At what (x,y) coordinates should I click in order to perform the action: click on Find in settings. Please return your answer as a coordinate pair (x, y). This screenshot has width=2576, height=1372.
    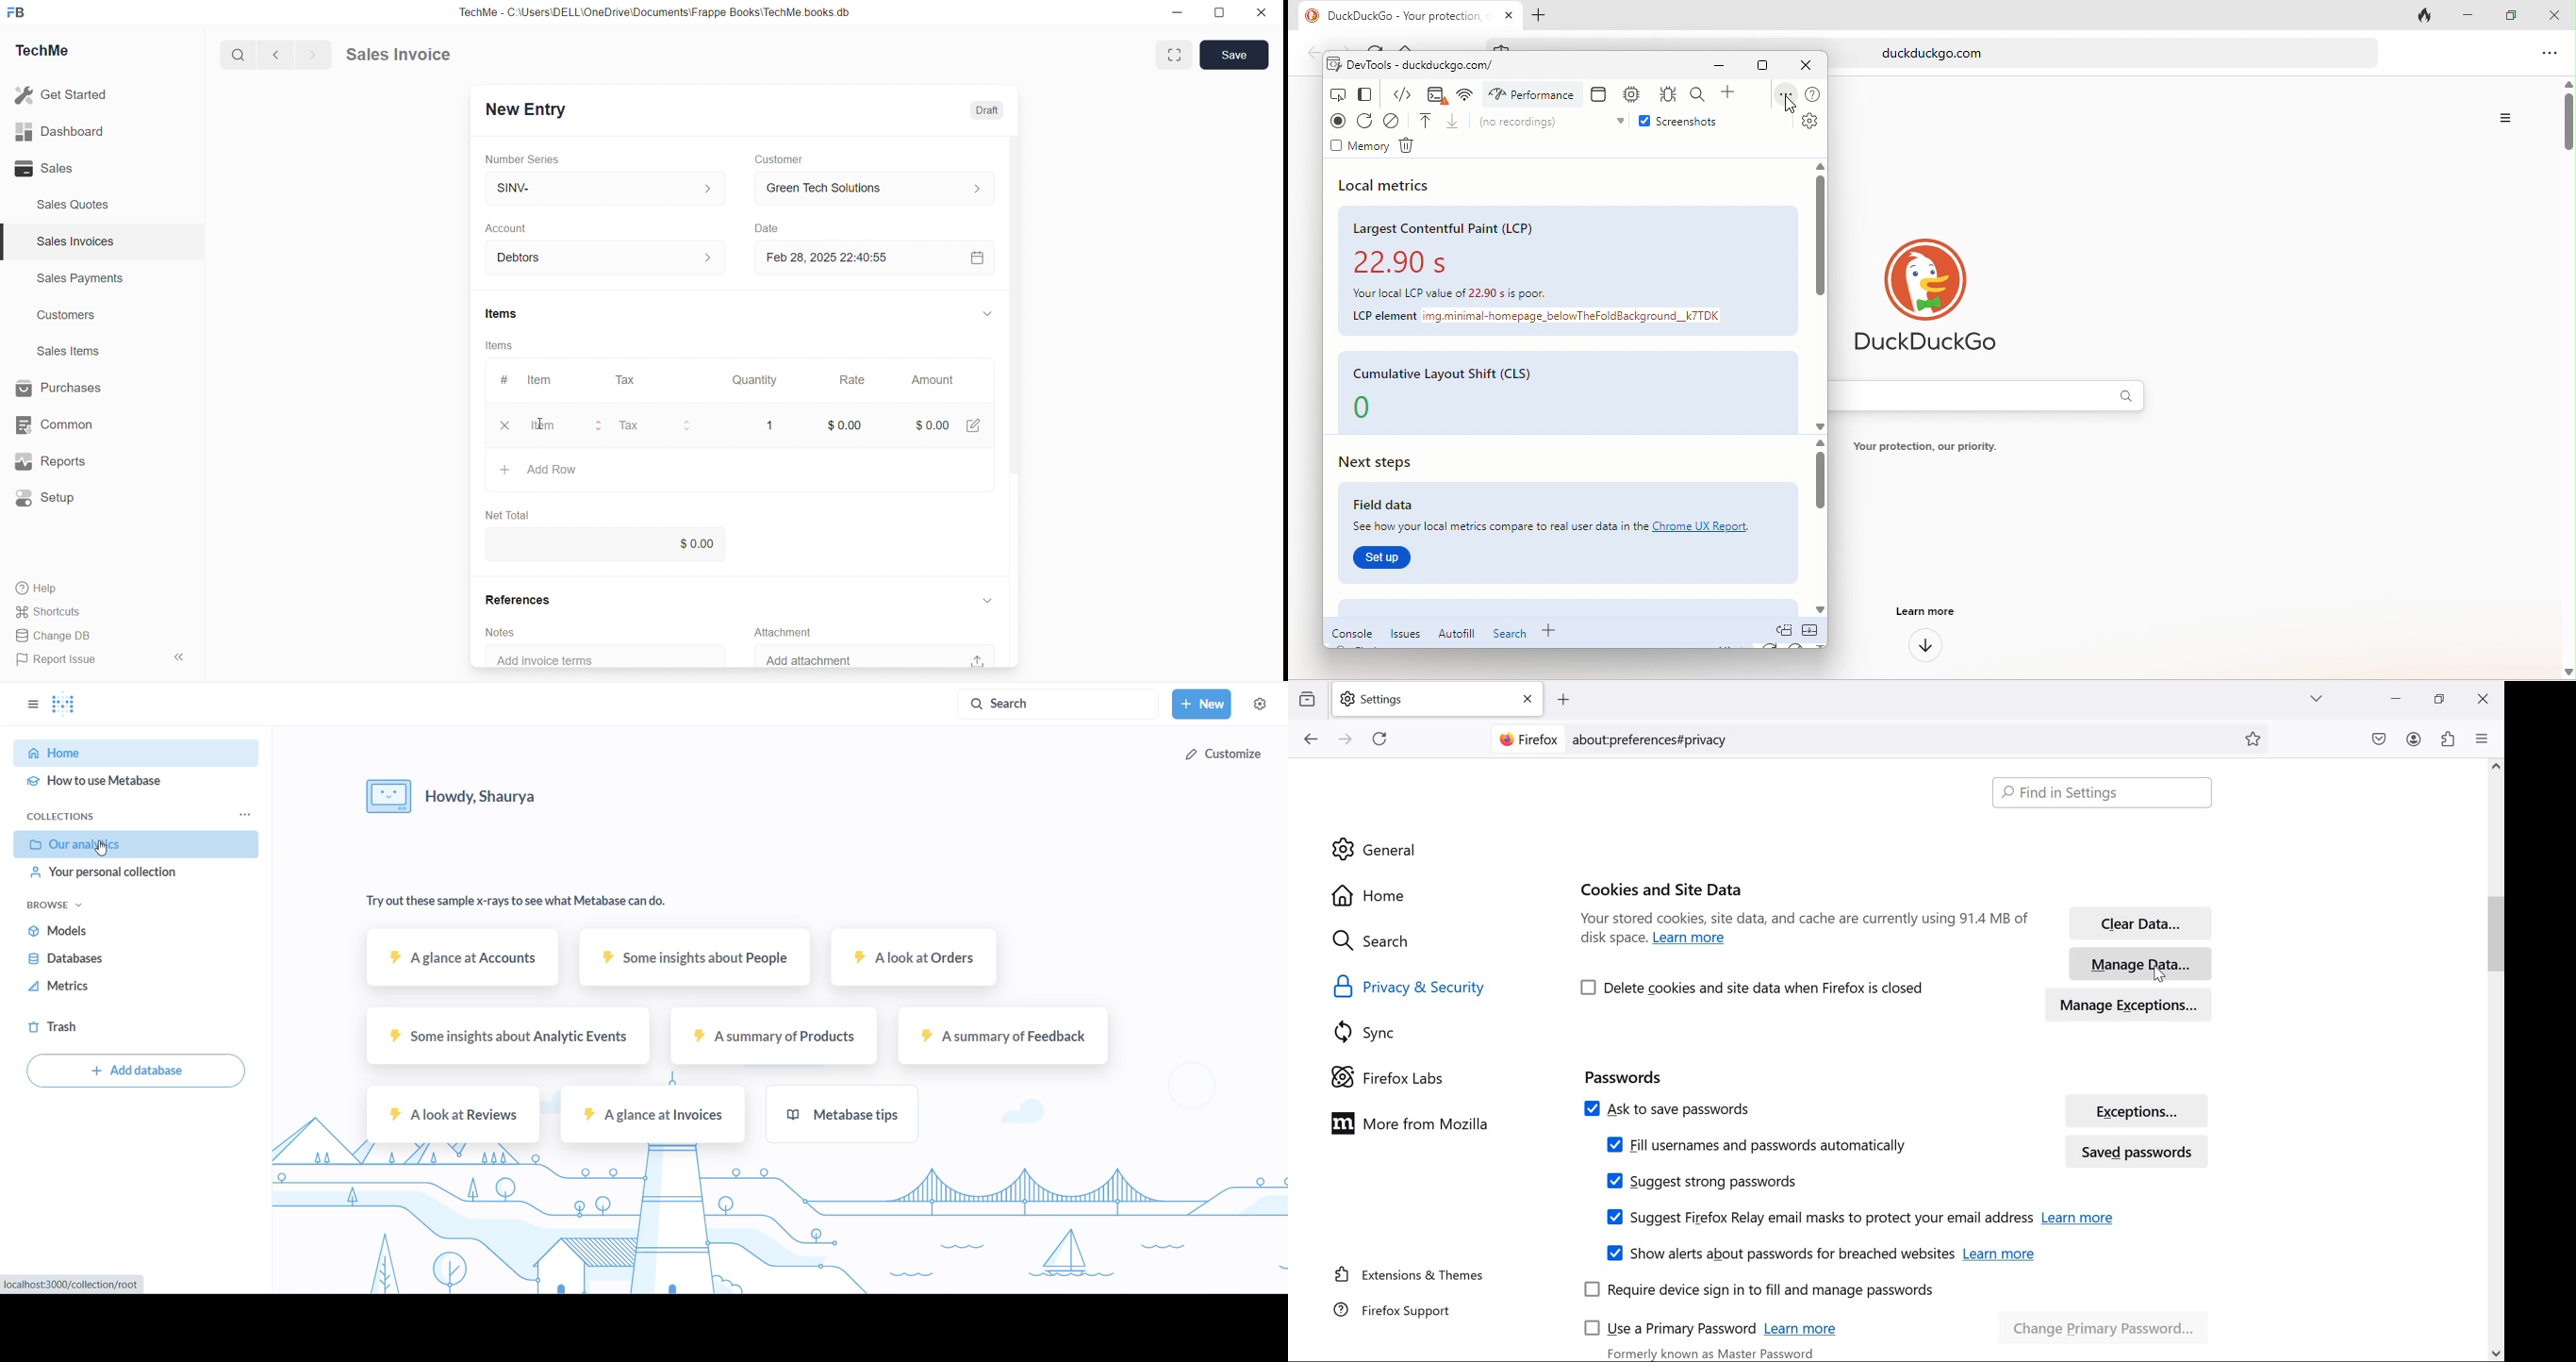
    Looking at the image, I should click on (2106, 793).